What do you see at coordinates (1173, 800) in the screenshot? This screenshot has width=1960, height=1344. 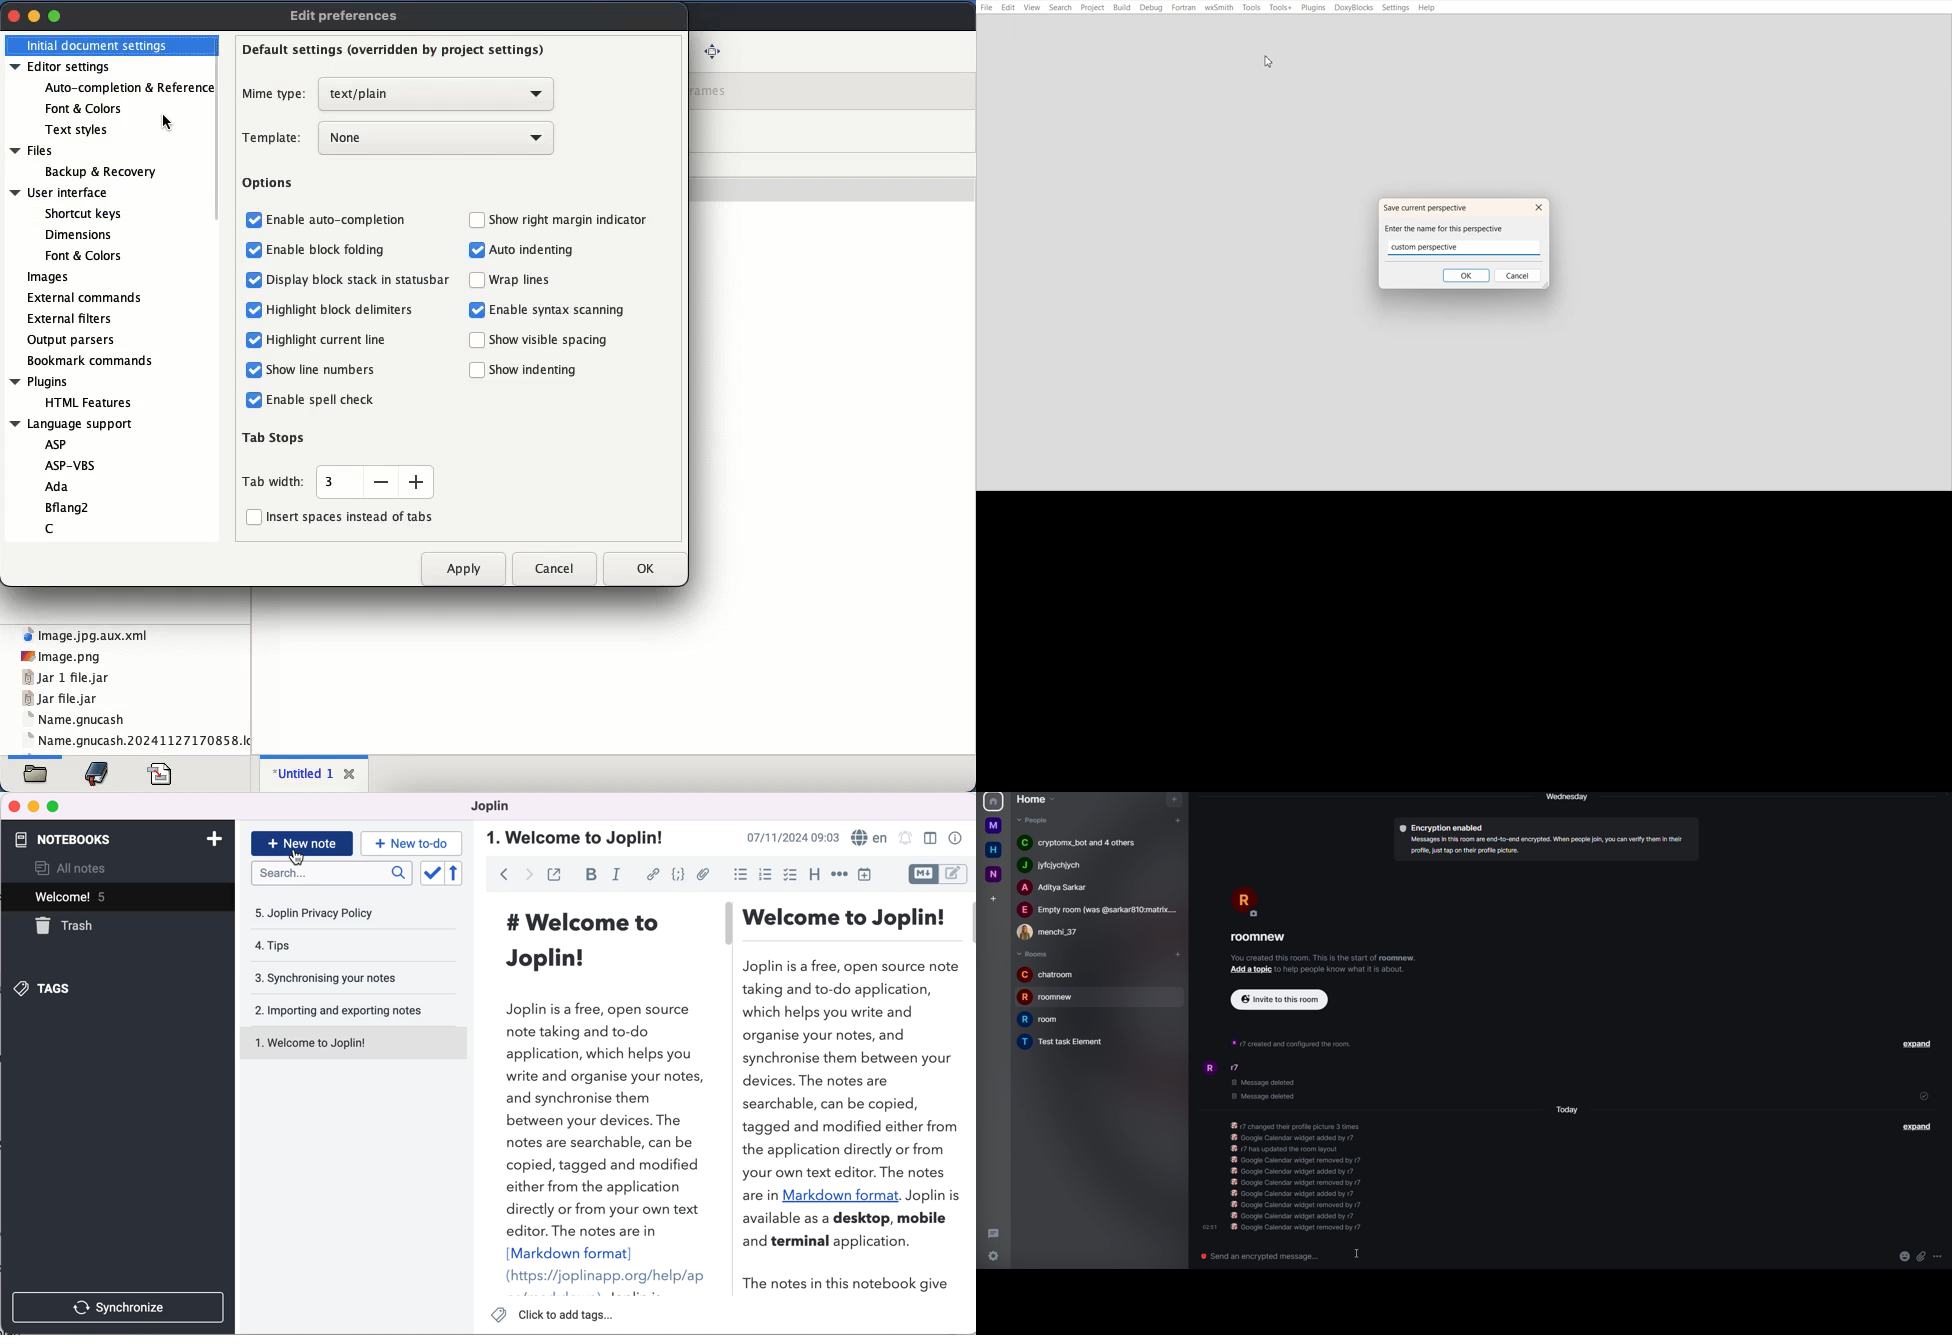 I see `navigator` at bounding box center [1173, 800].